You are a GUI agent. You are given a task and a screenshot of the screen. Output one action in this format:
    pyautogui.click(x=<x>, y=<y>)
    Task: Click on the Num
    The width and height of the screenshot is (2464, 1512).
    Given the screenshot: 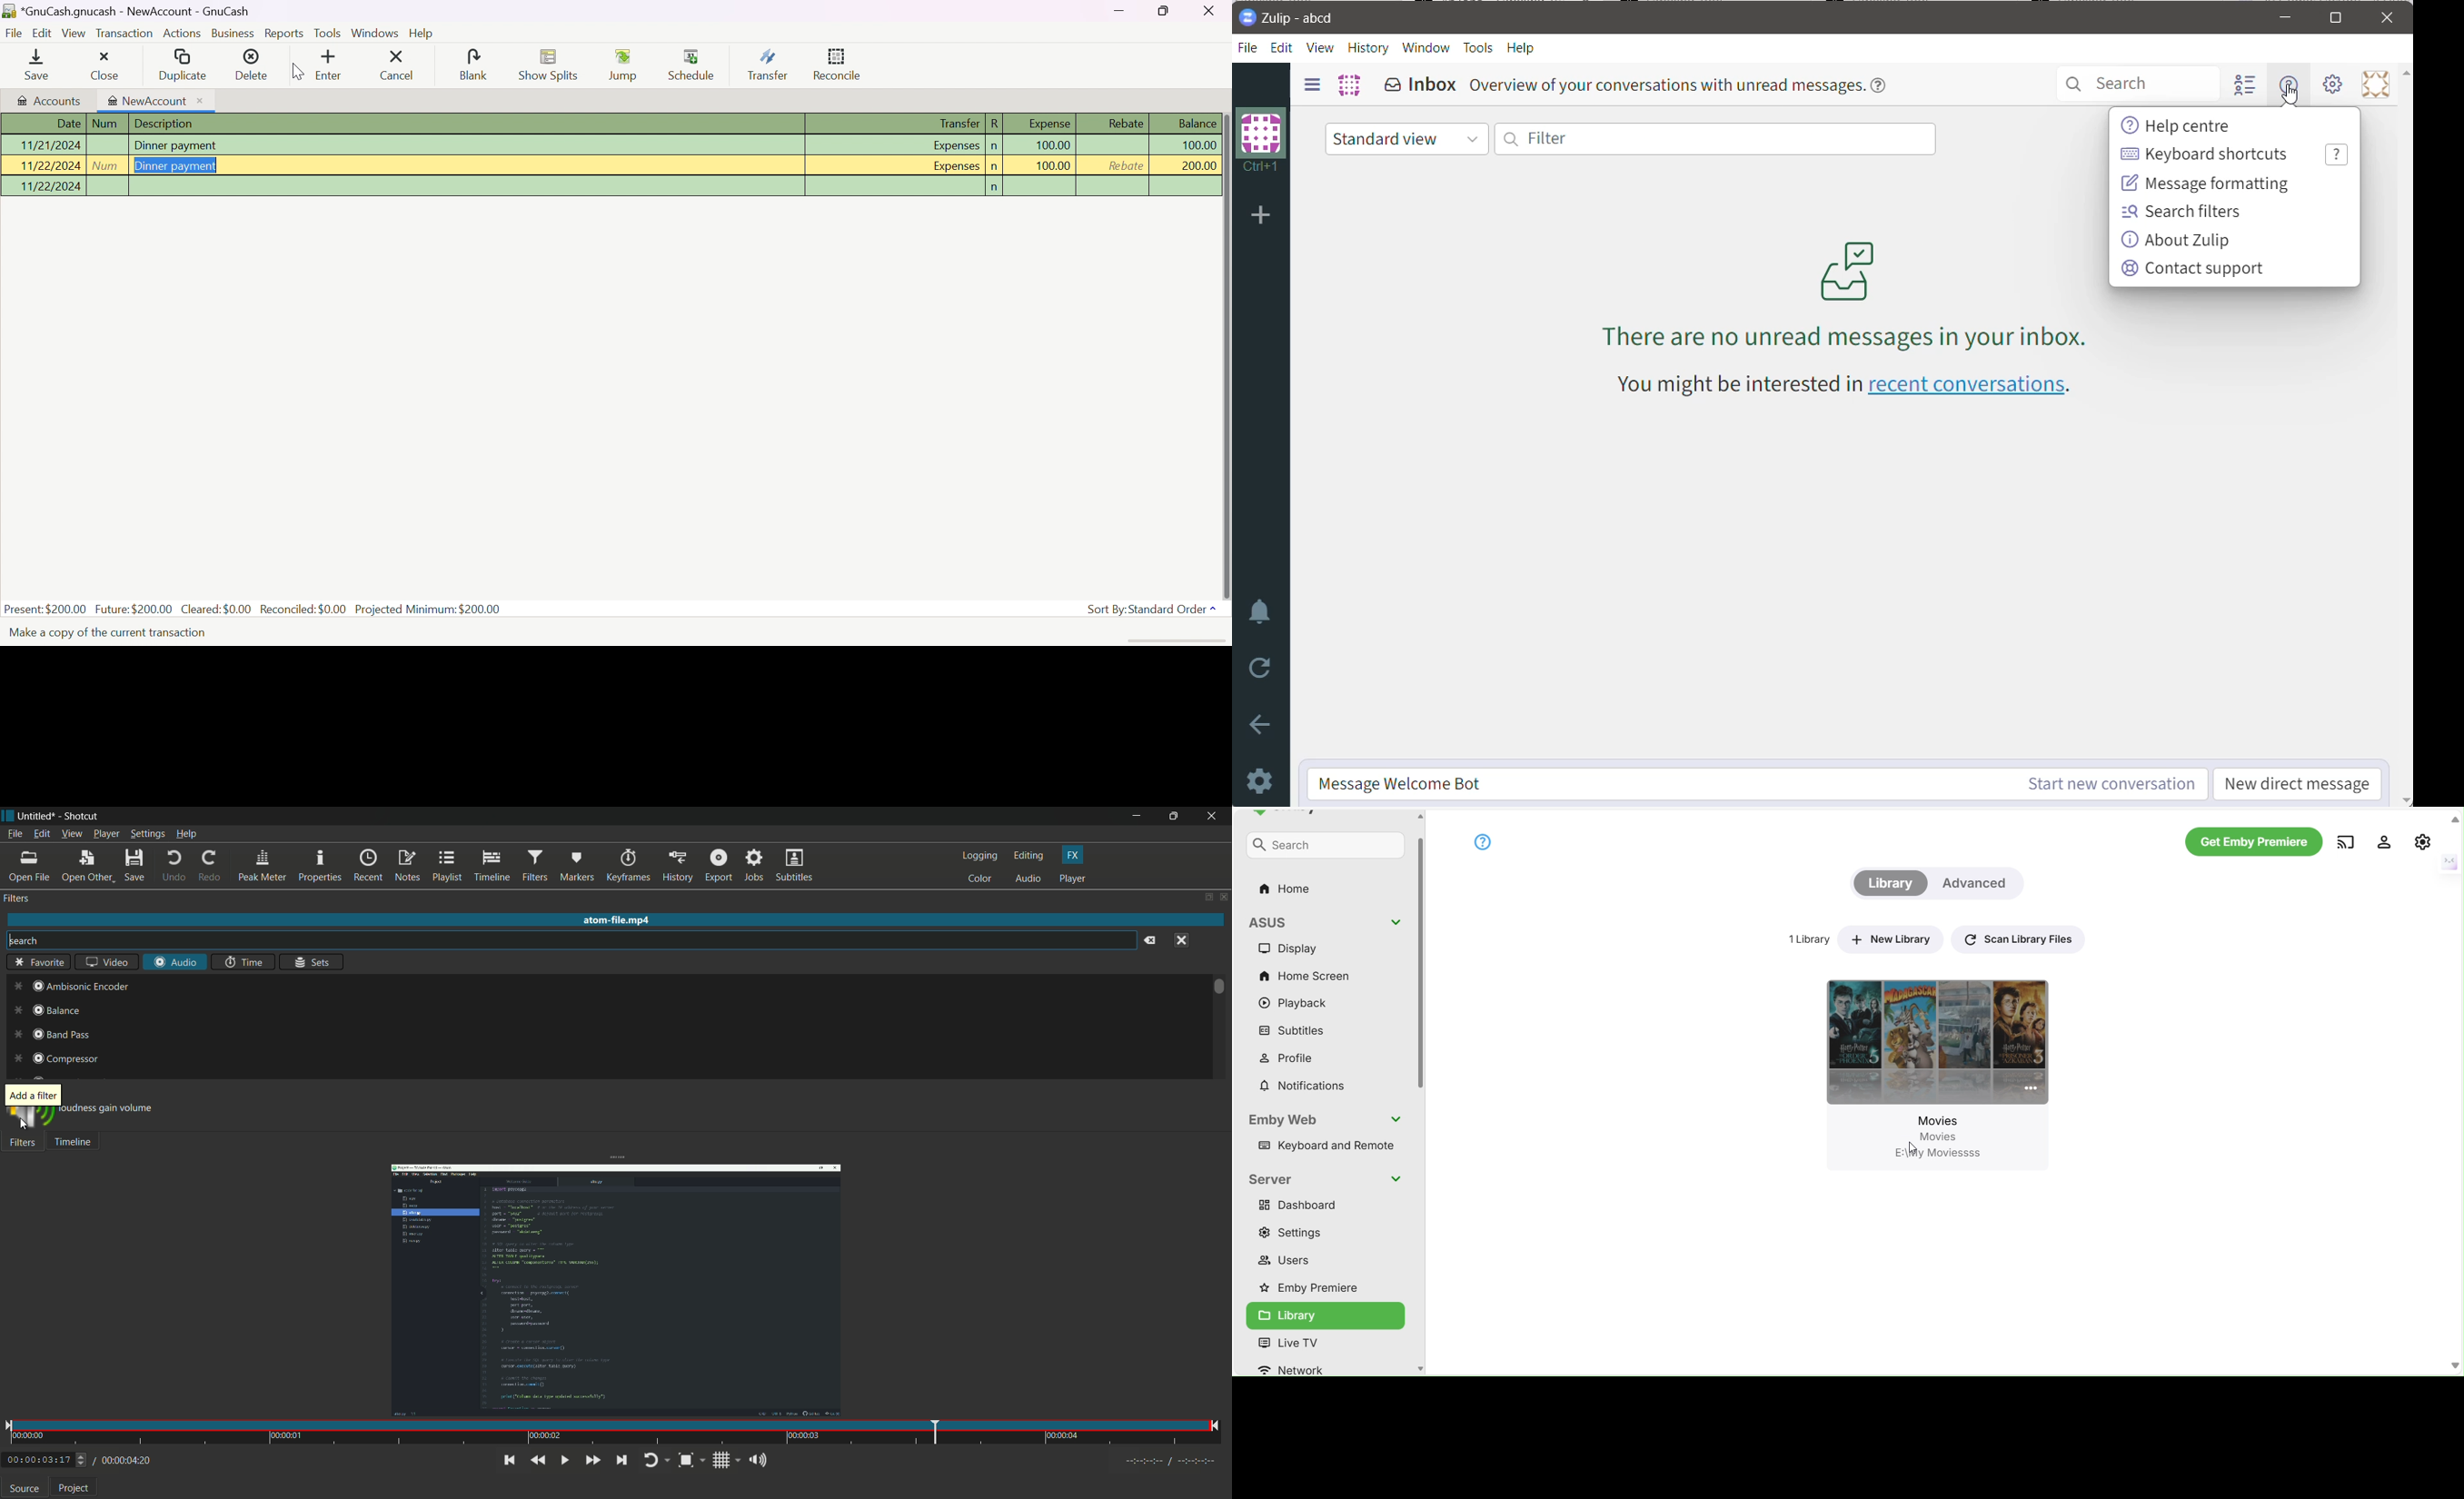 What is the action you would take?
    pyautogui.click(x=105, y=123)
    